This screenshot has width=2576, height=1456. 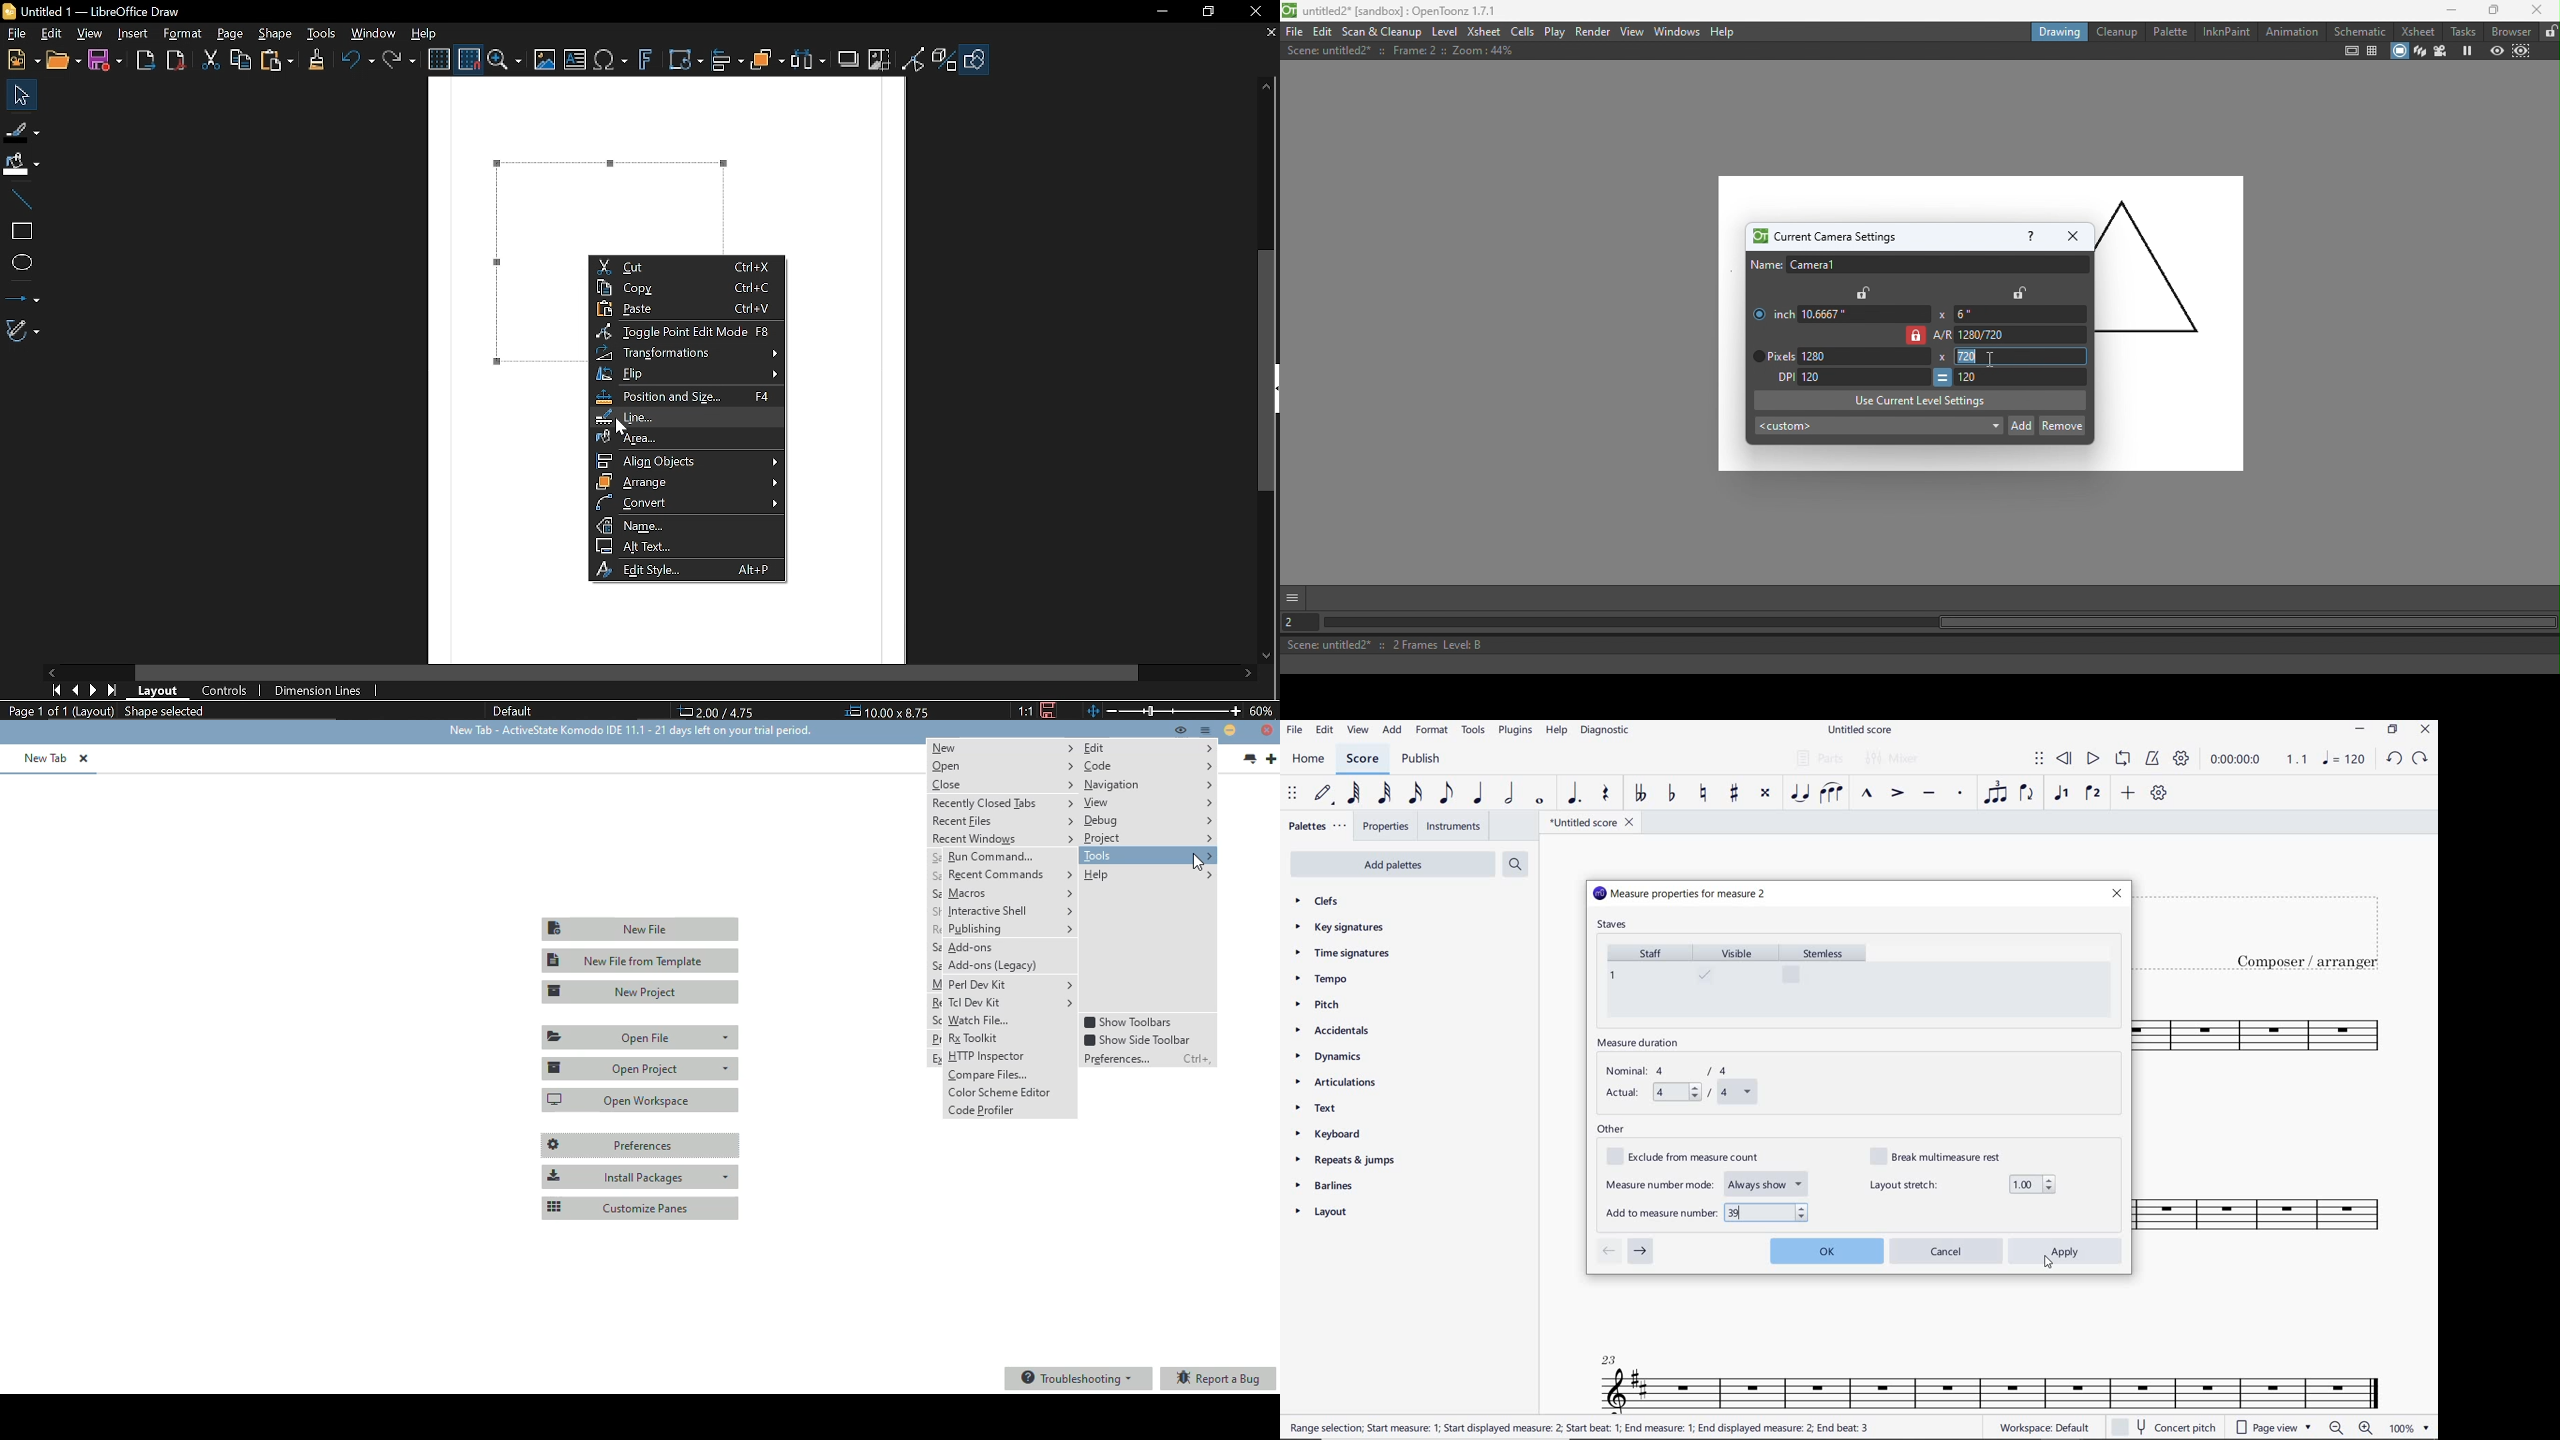 I want to click on Transformation, so click(x=686, y=353).